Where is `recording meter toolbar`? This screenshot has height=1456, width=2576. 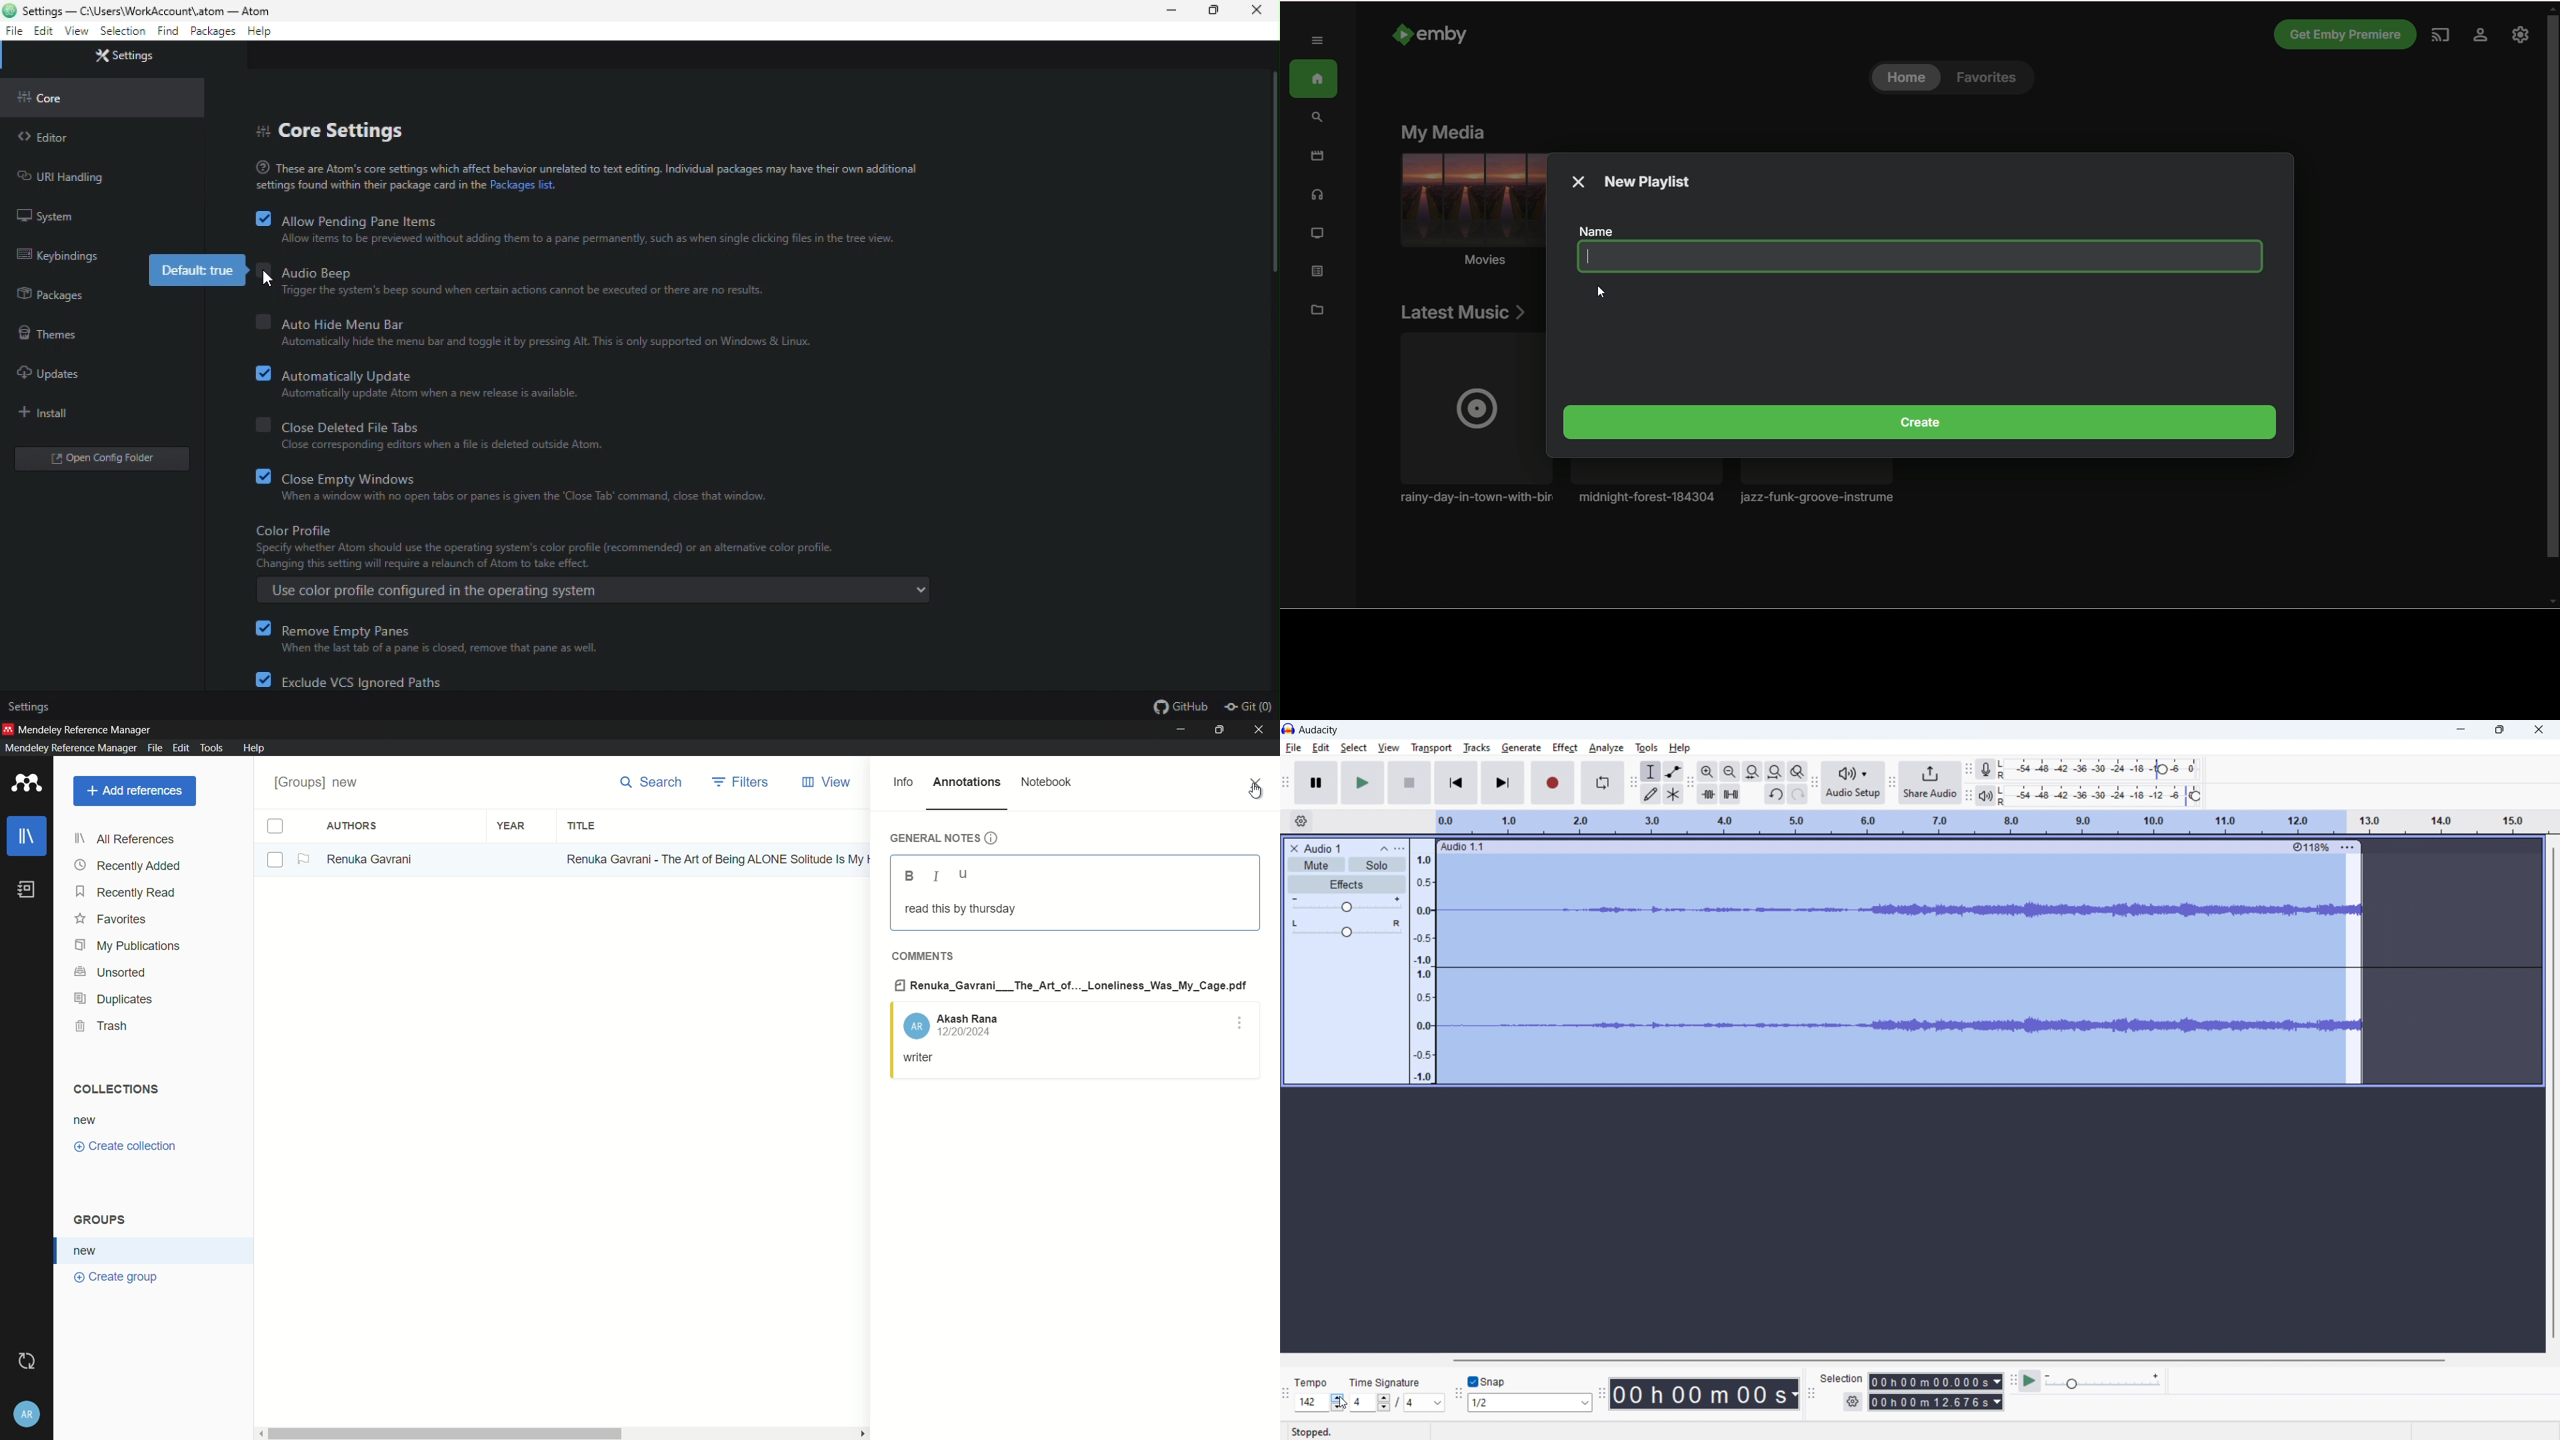 recording meter toolbar is located at coordinates (1968, 769).